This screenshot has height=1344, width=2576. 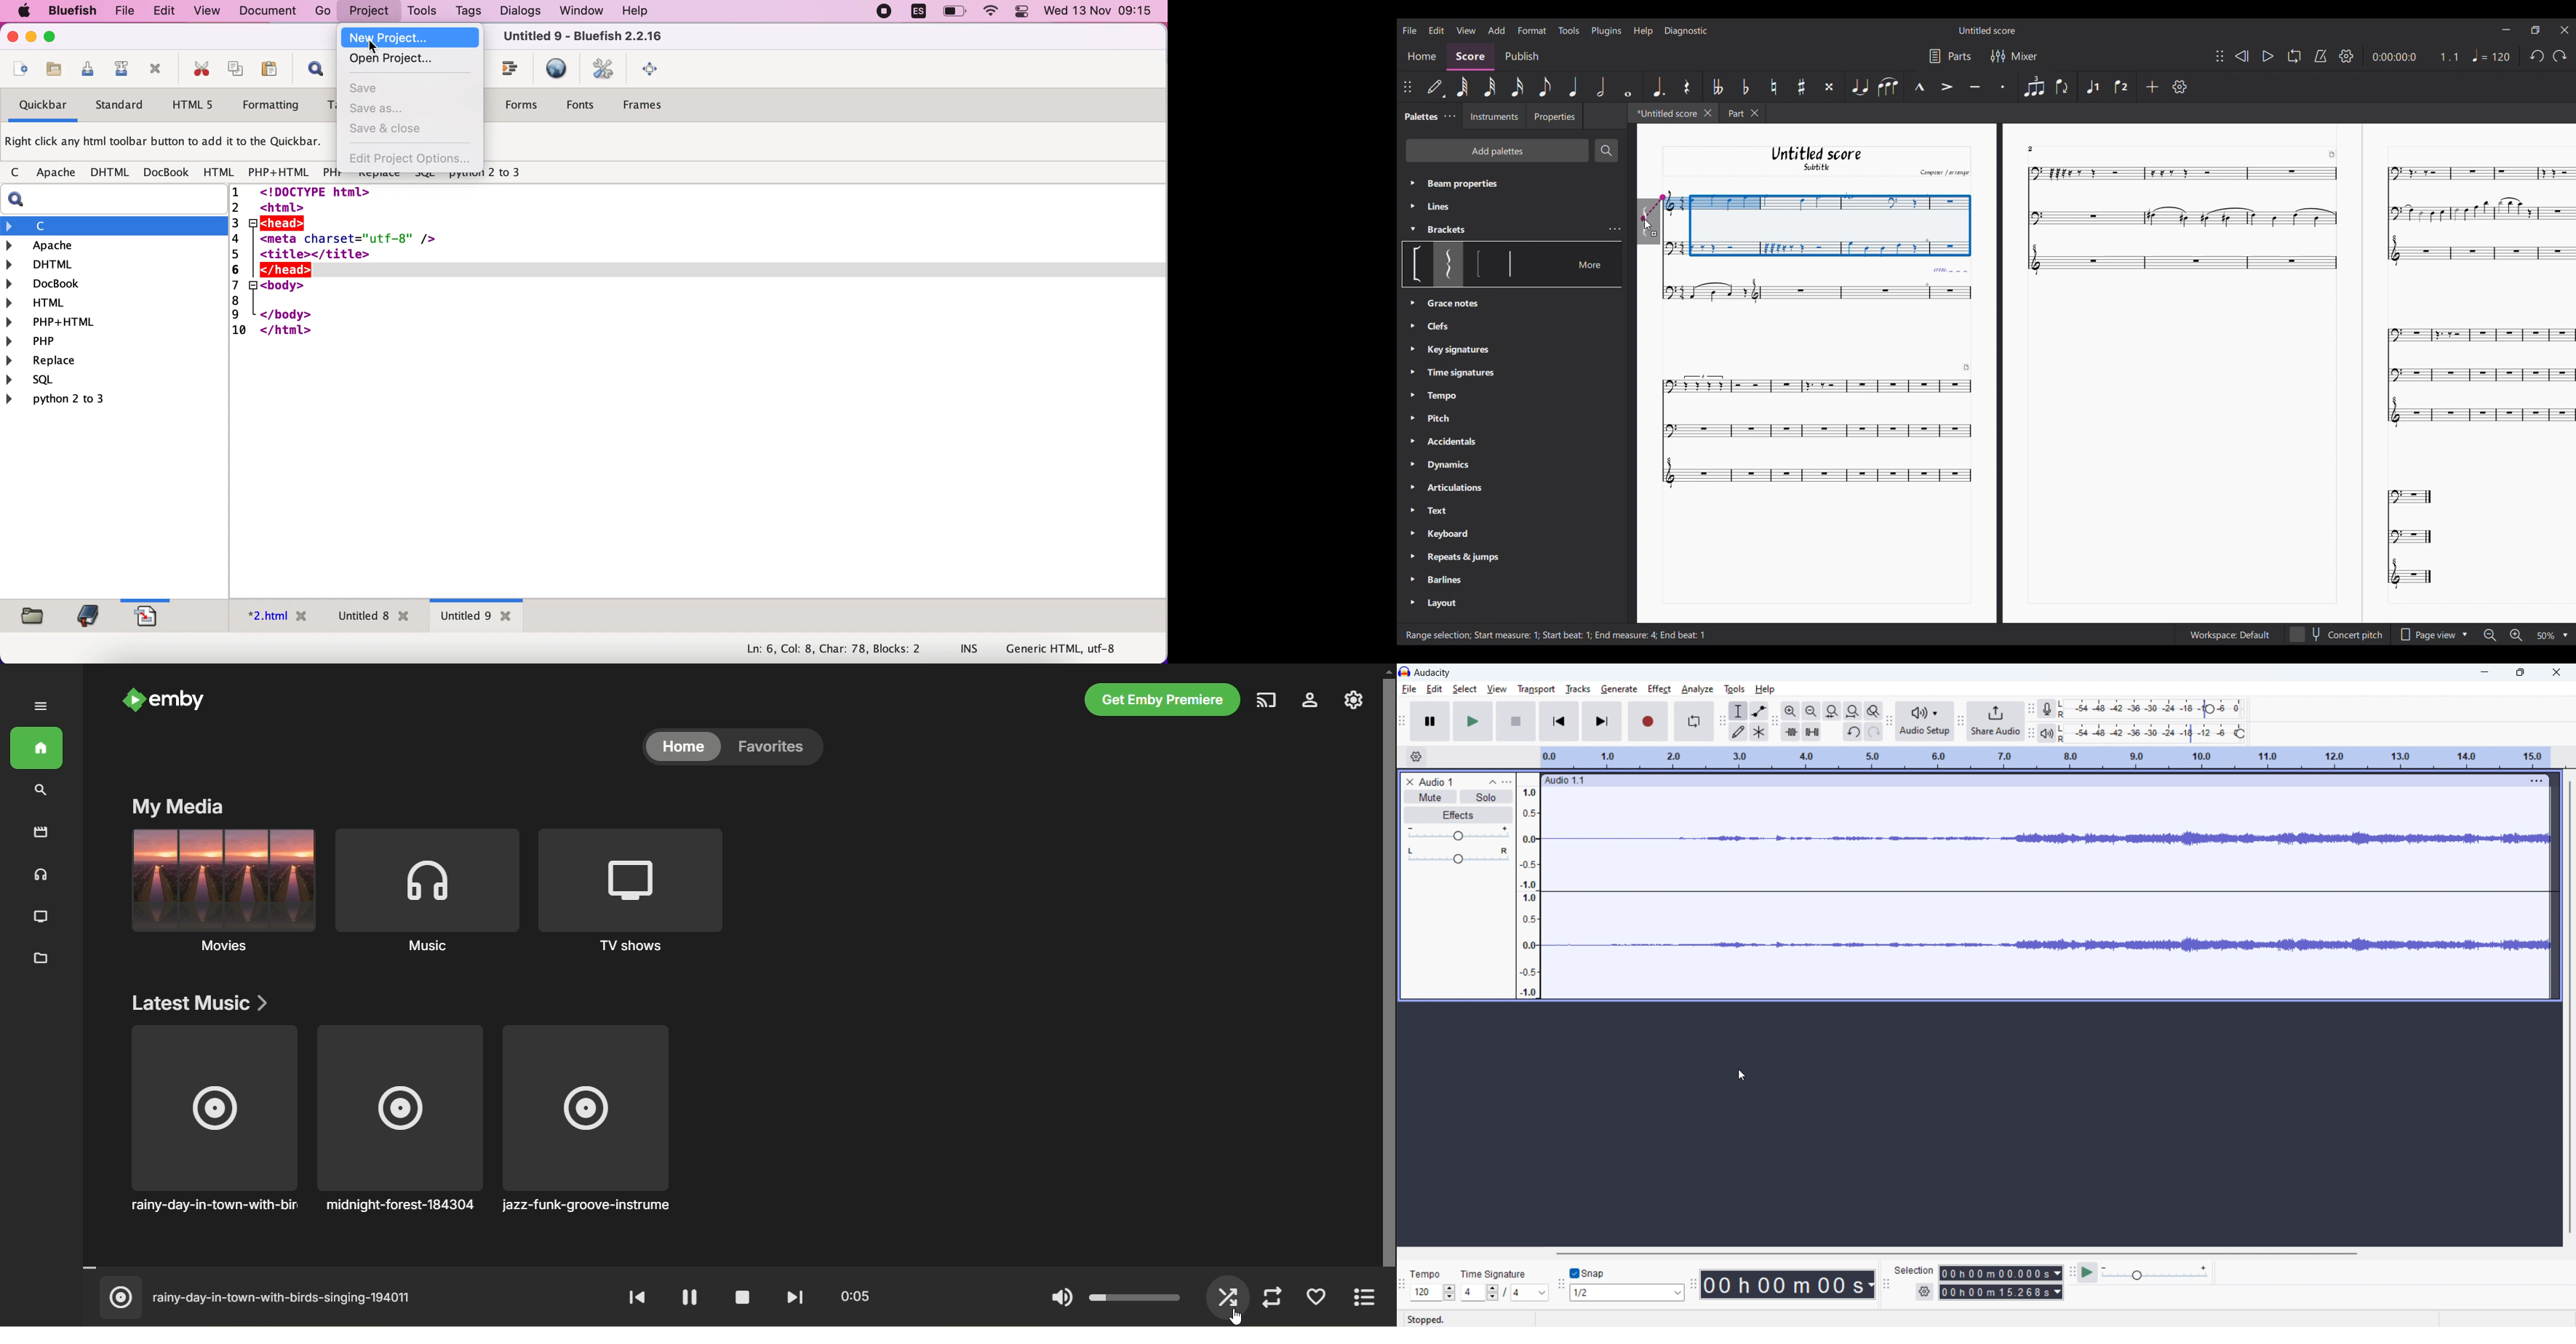 What do you see at coordinates (2031, 708) in the screenshot?
I see `recording meter toolbar` at bounding box center [2031, 708].